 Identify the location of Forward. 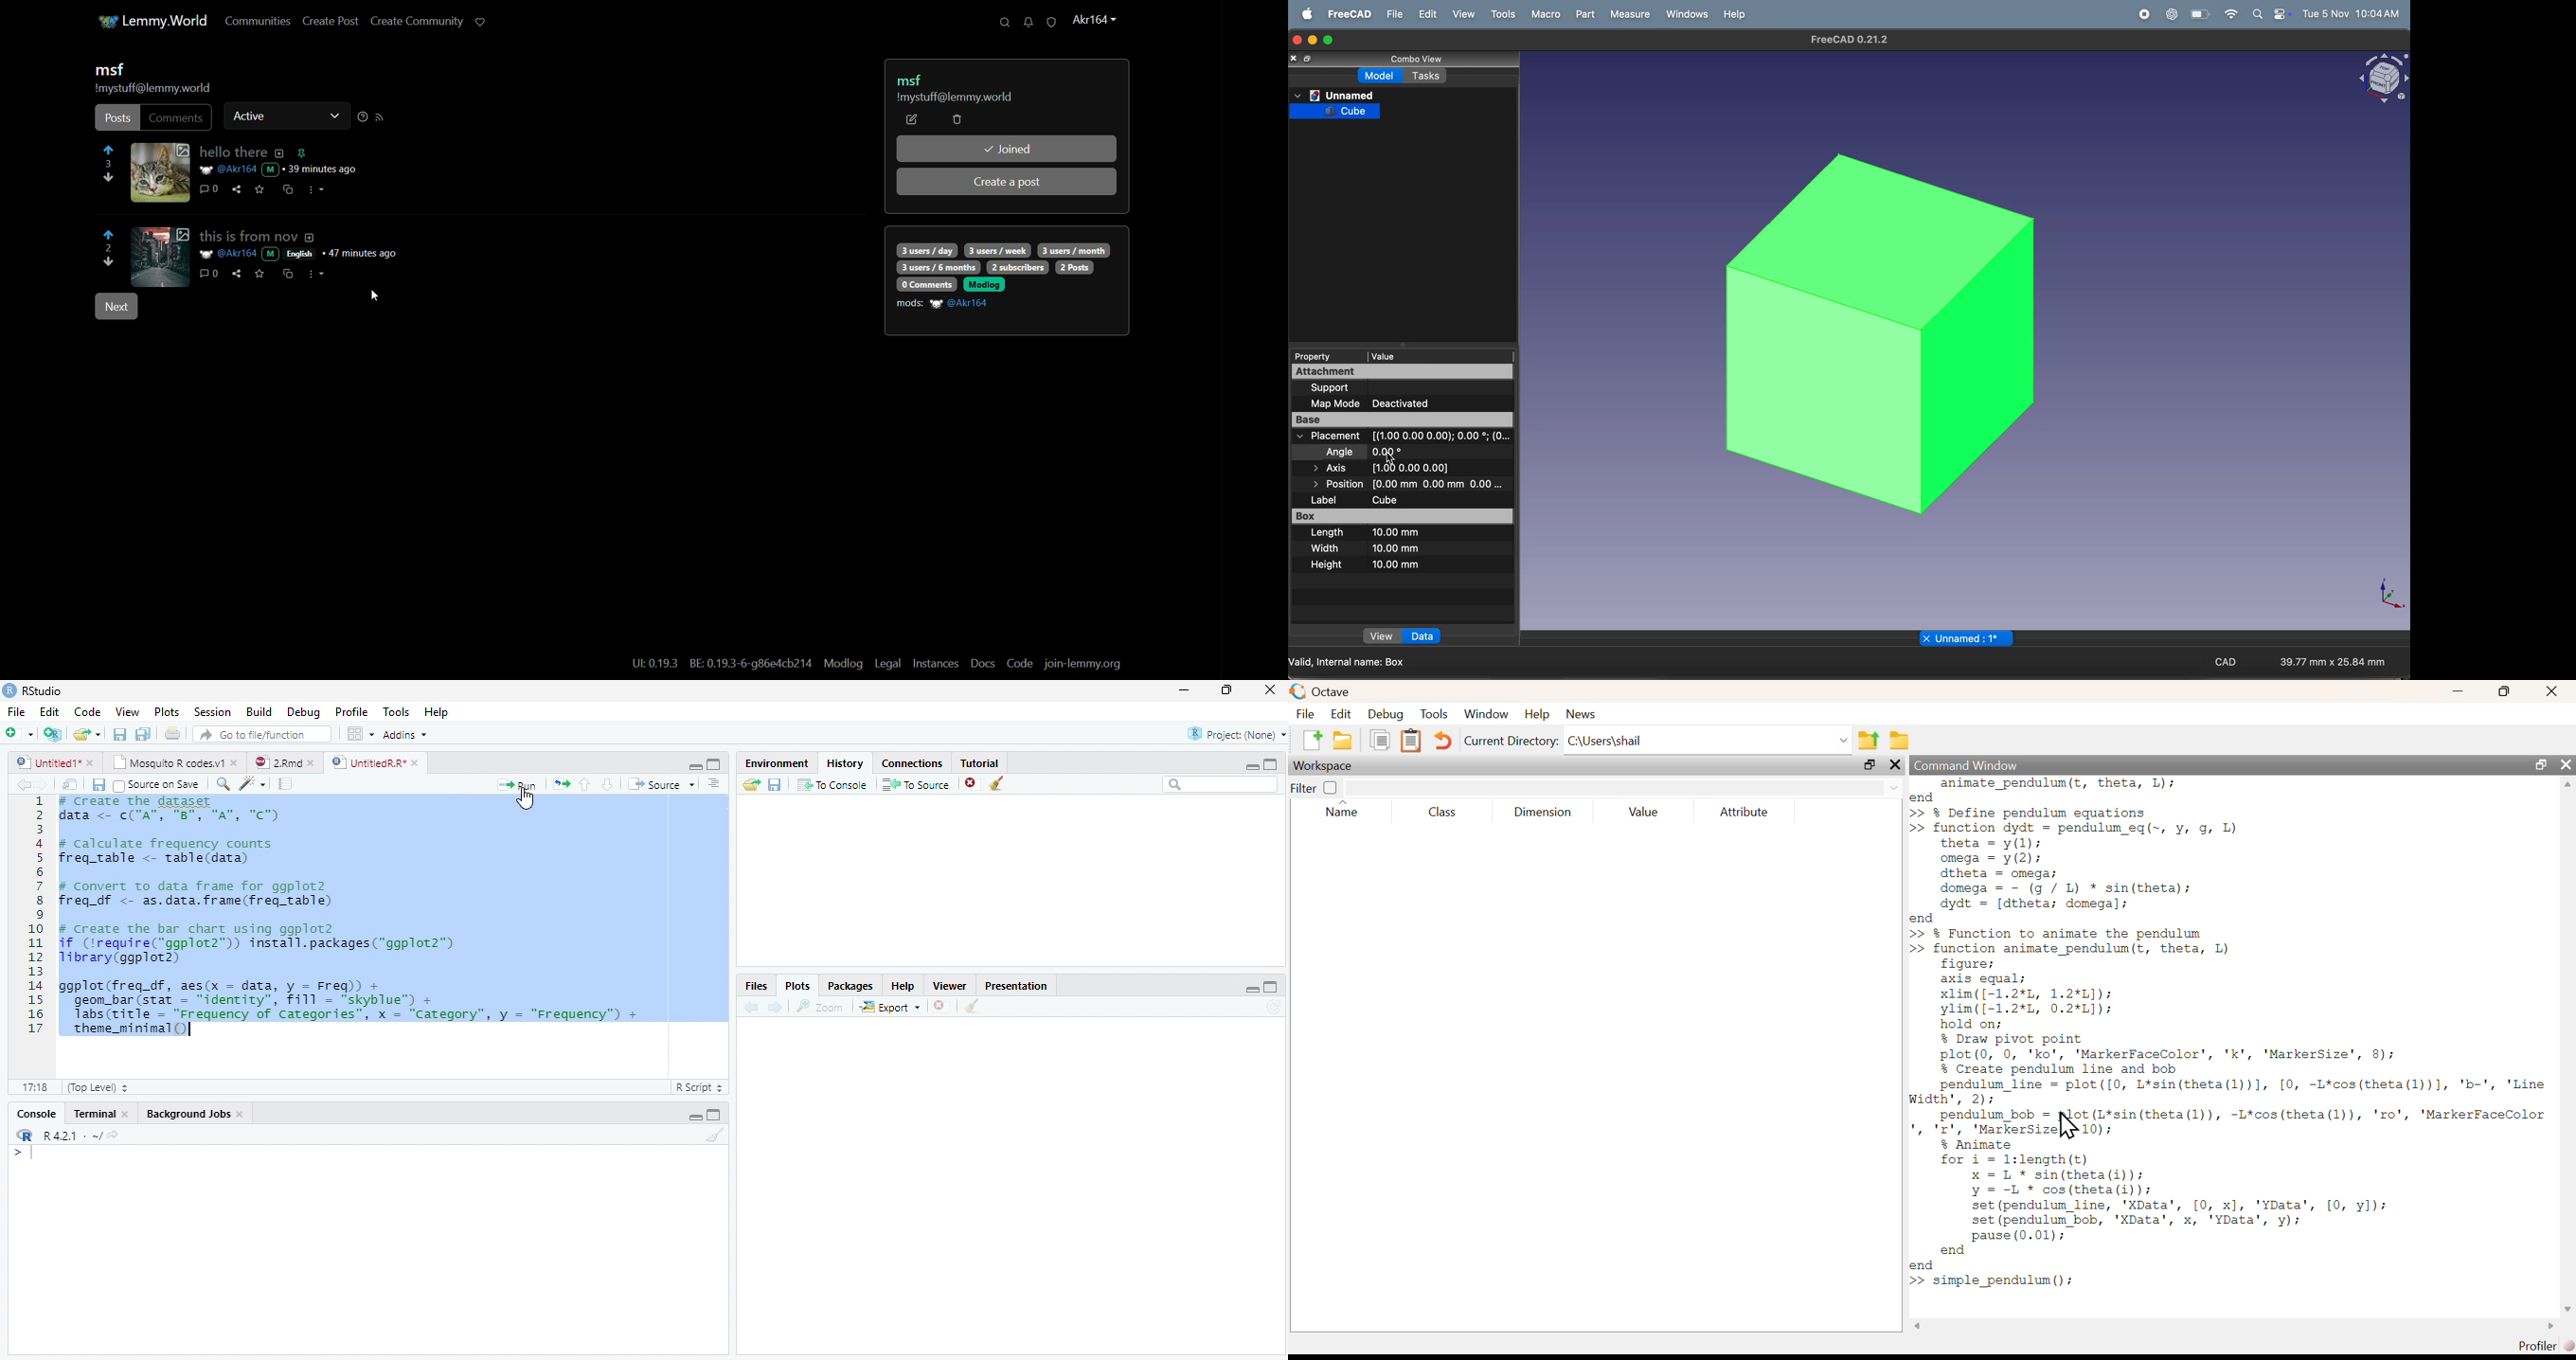
(47, 784).